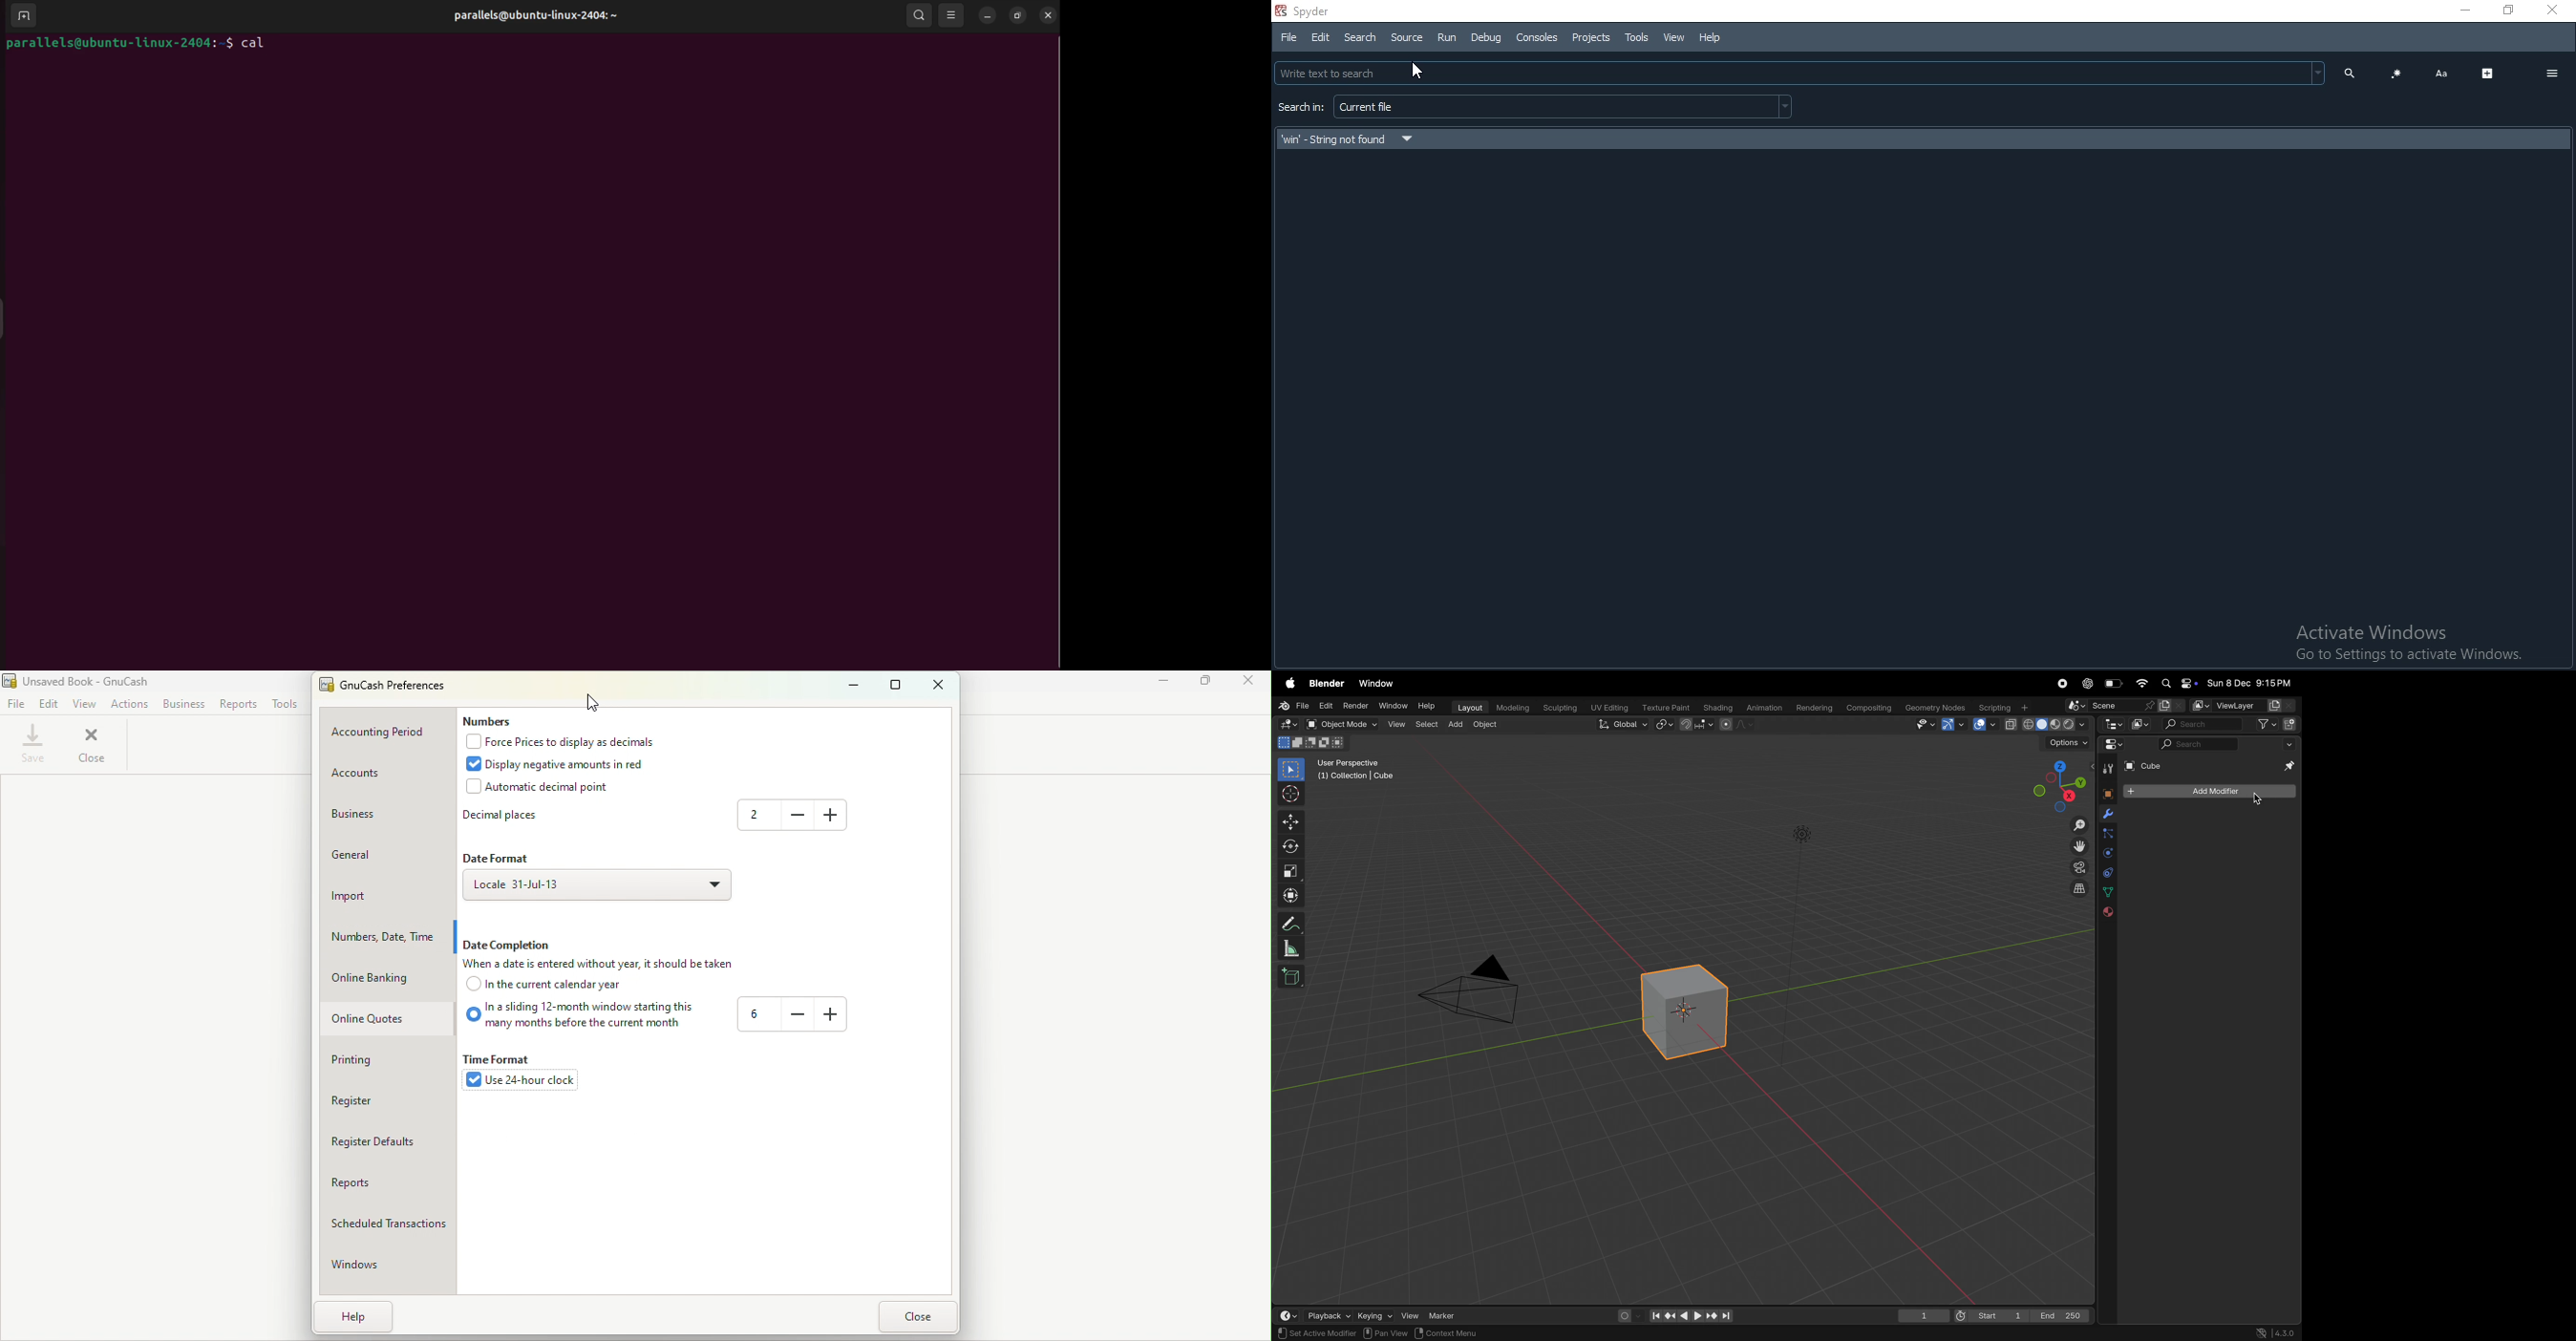  Describe the element at coordinates (601, 964) in the screenshot. I see `When a date is entered without year, it should be taken` at that location.